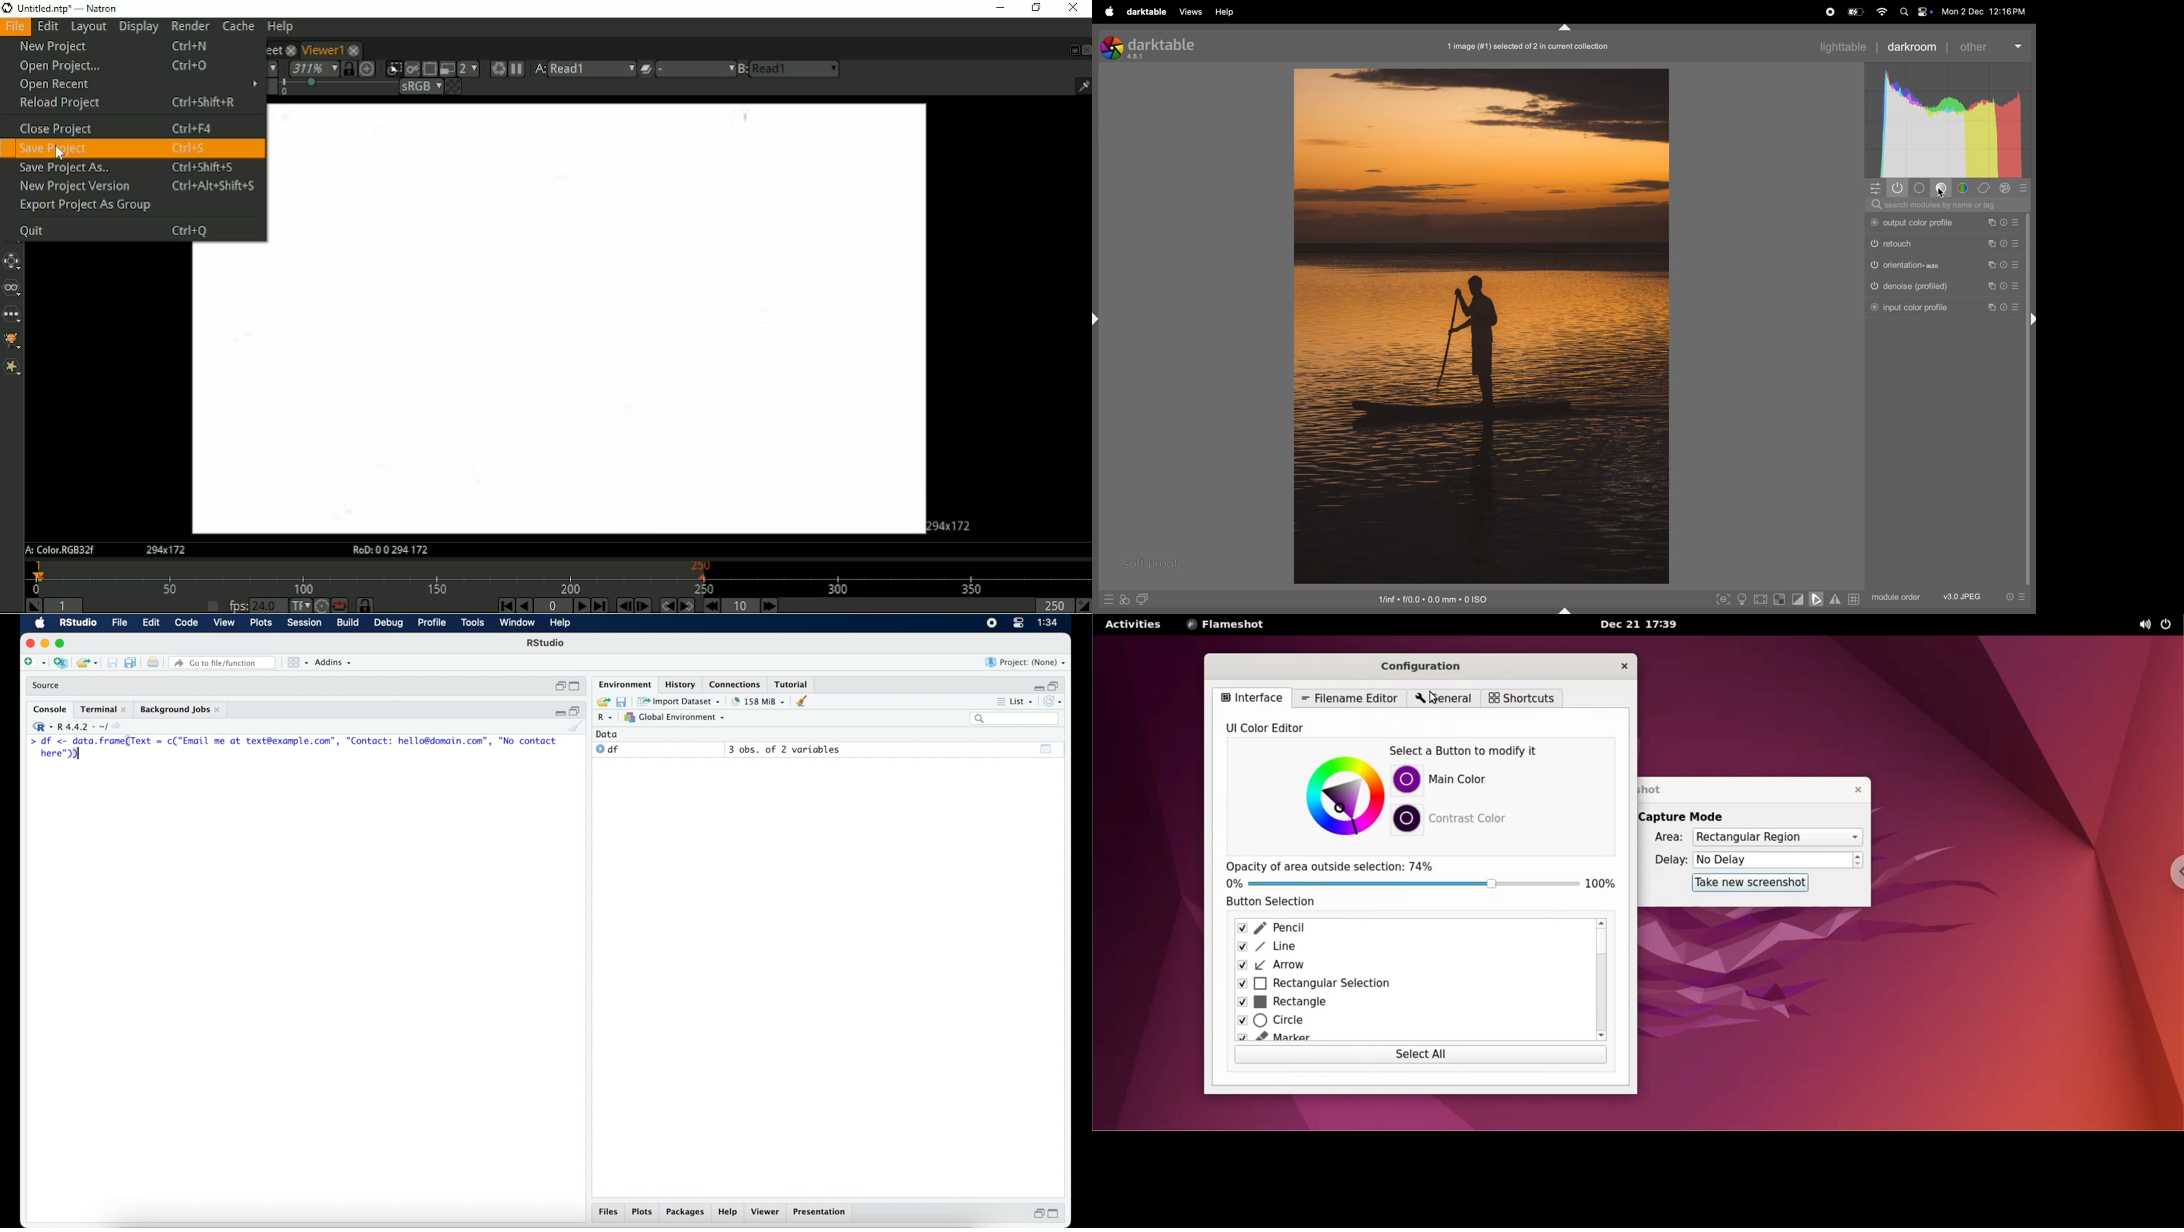 This screenshot has width=2184, height=1232. I want to click on toggle gamut checking, so click(1835, 599).